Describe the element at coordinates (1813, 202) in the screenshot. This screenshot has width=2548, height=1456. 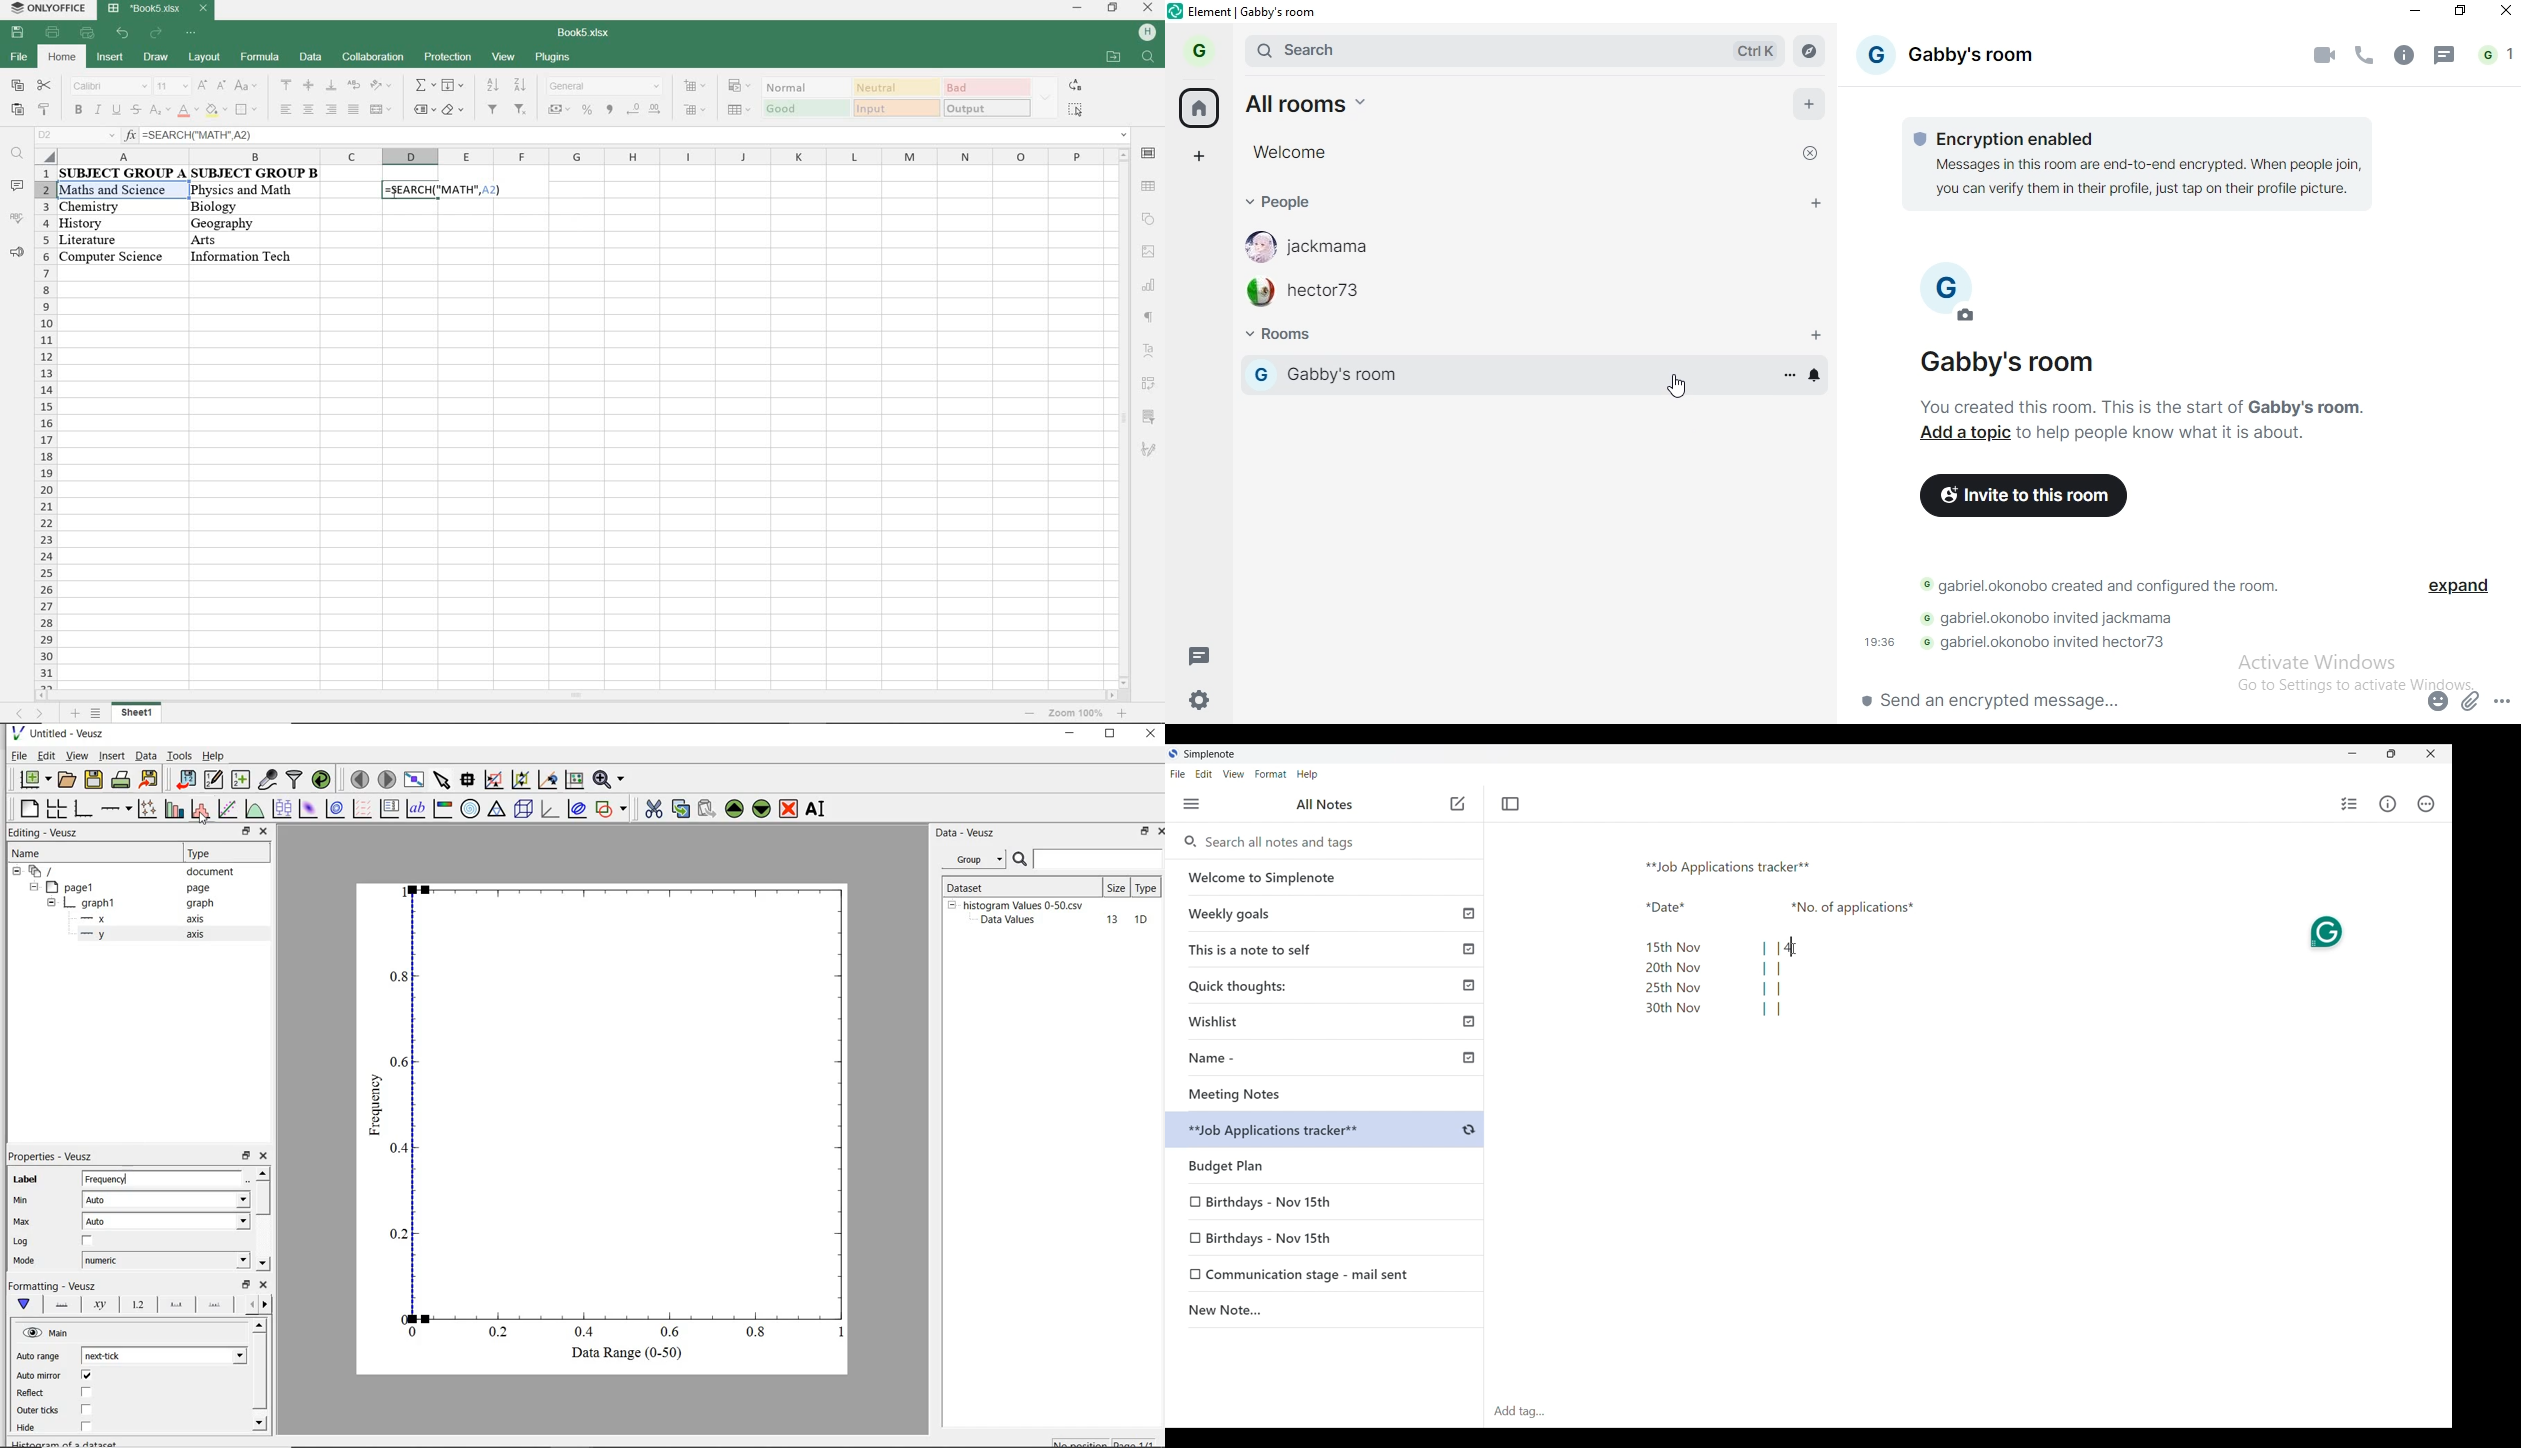
I see `add people` at that location.